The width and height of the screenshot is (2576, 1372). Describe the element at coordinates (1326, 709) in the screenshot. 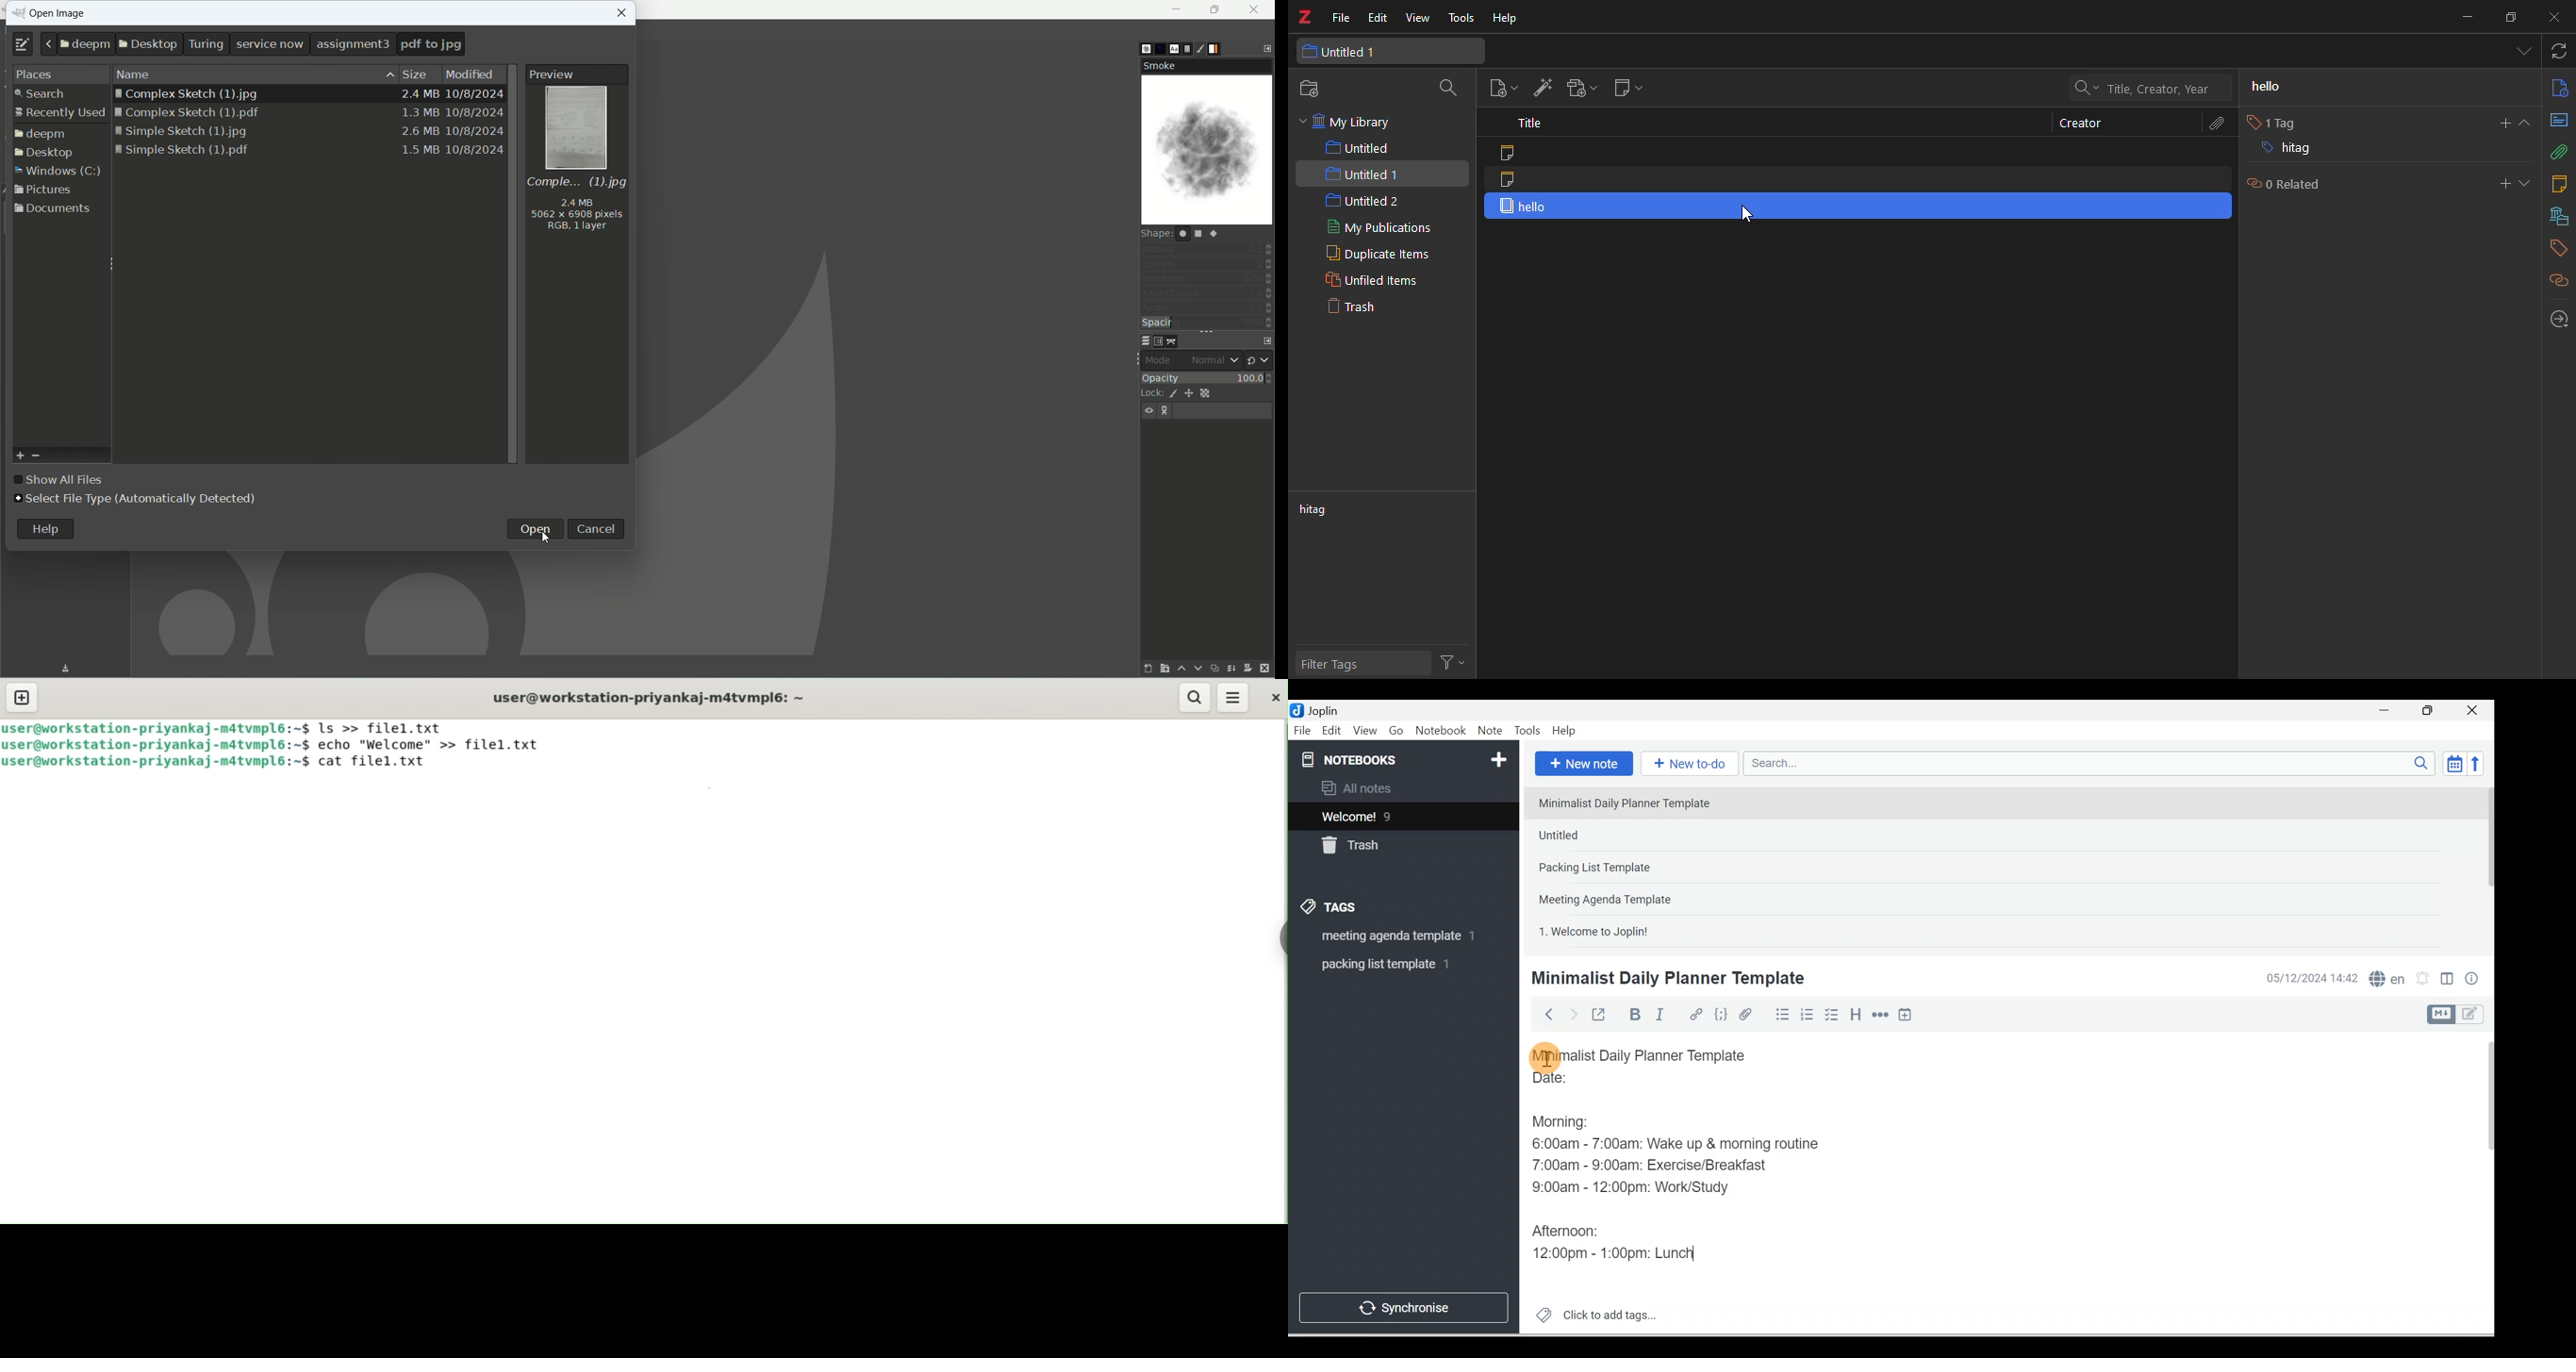

I see `Joplin` at that location.